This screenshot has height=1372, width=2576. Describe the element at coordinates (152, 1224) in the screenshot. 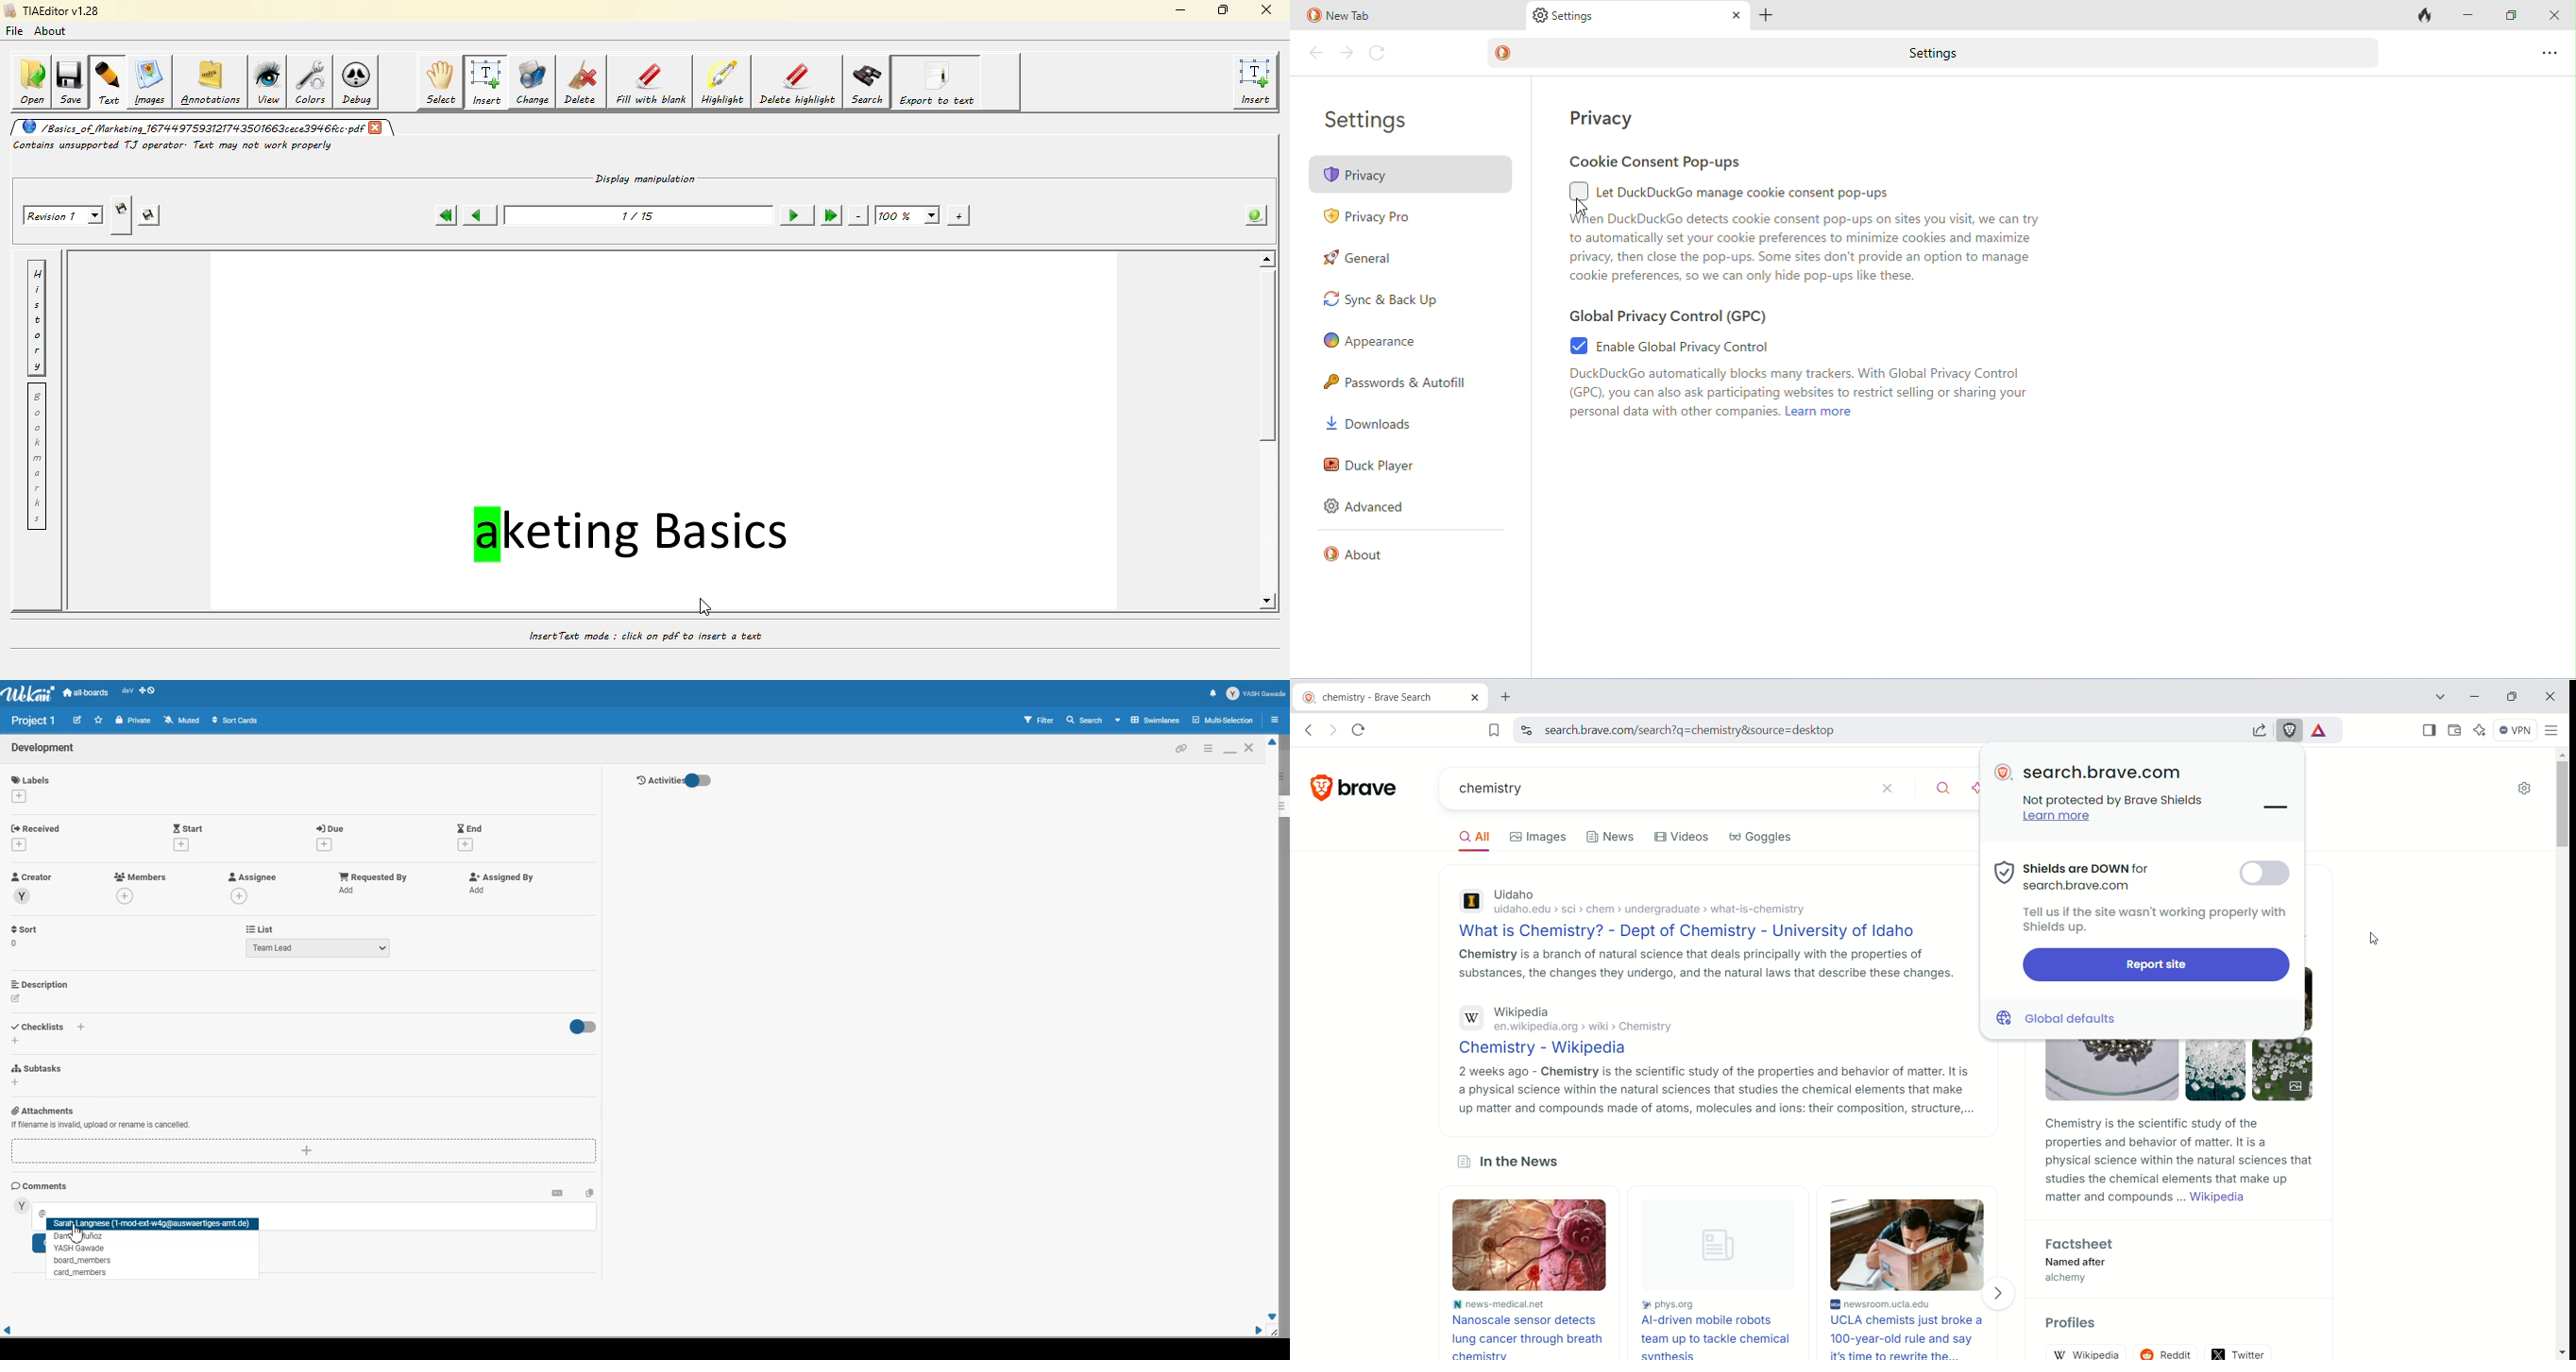

I see `tag People` at that location.